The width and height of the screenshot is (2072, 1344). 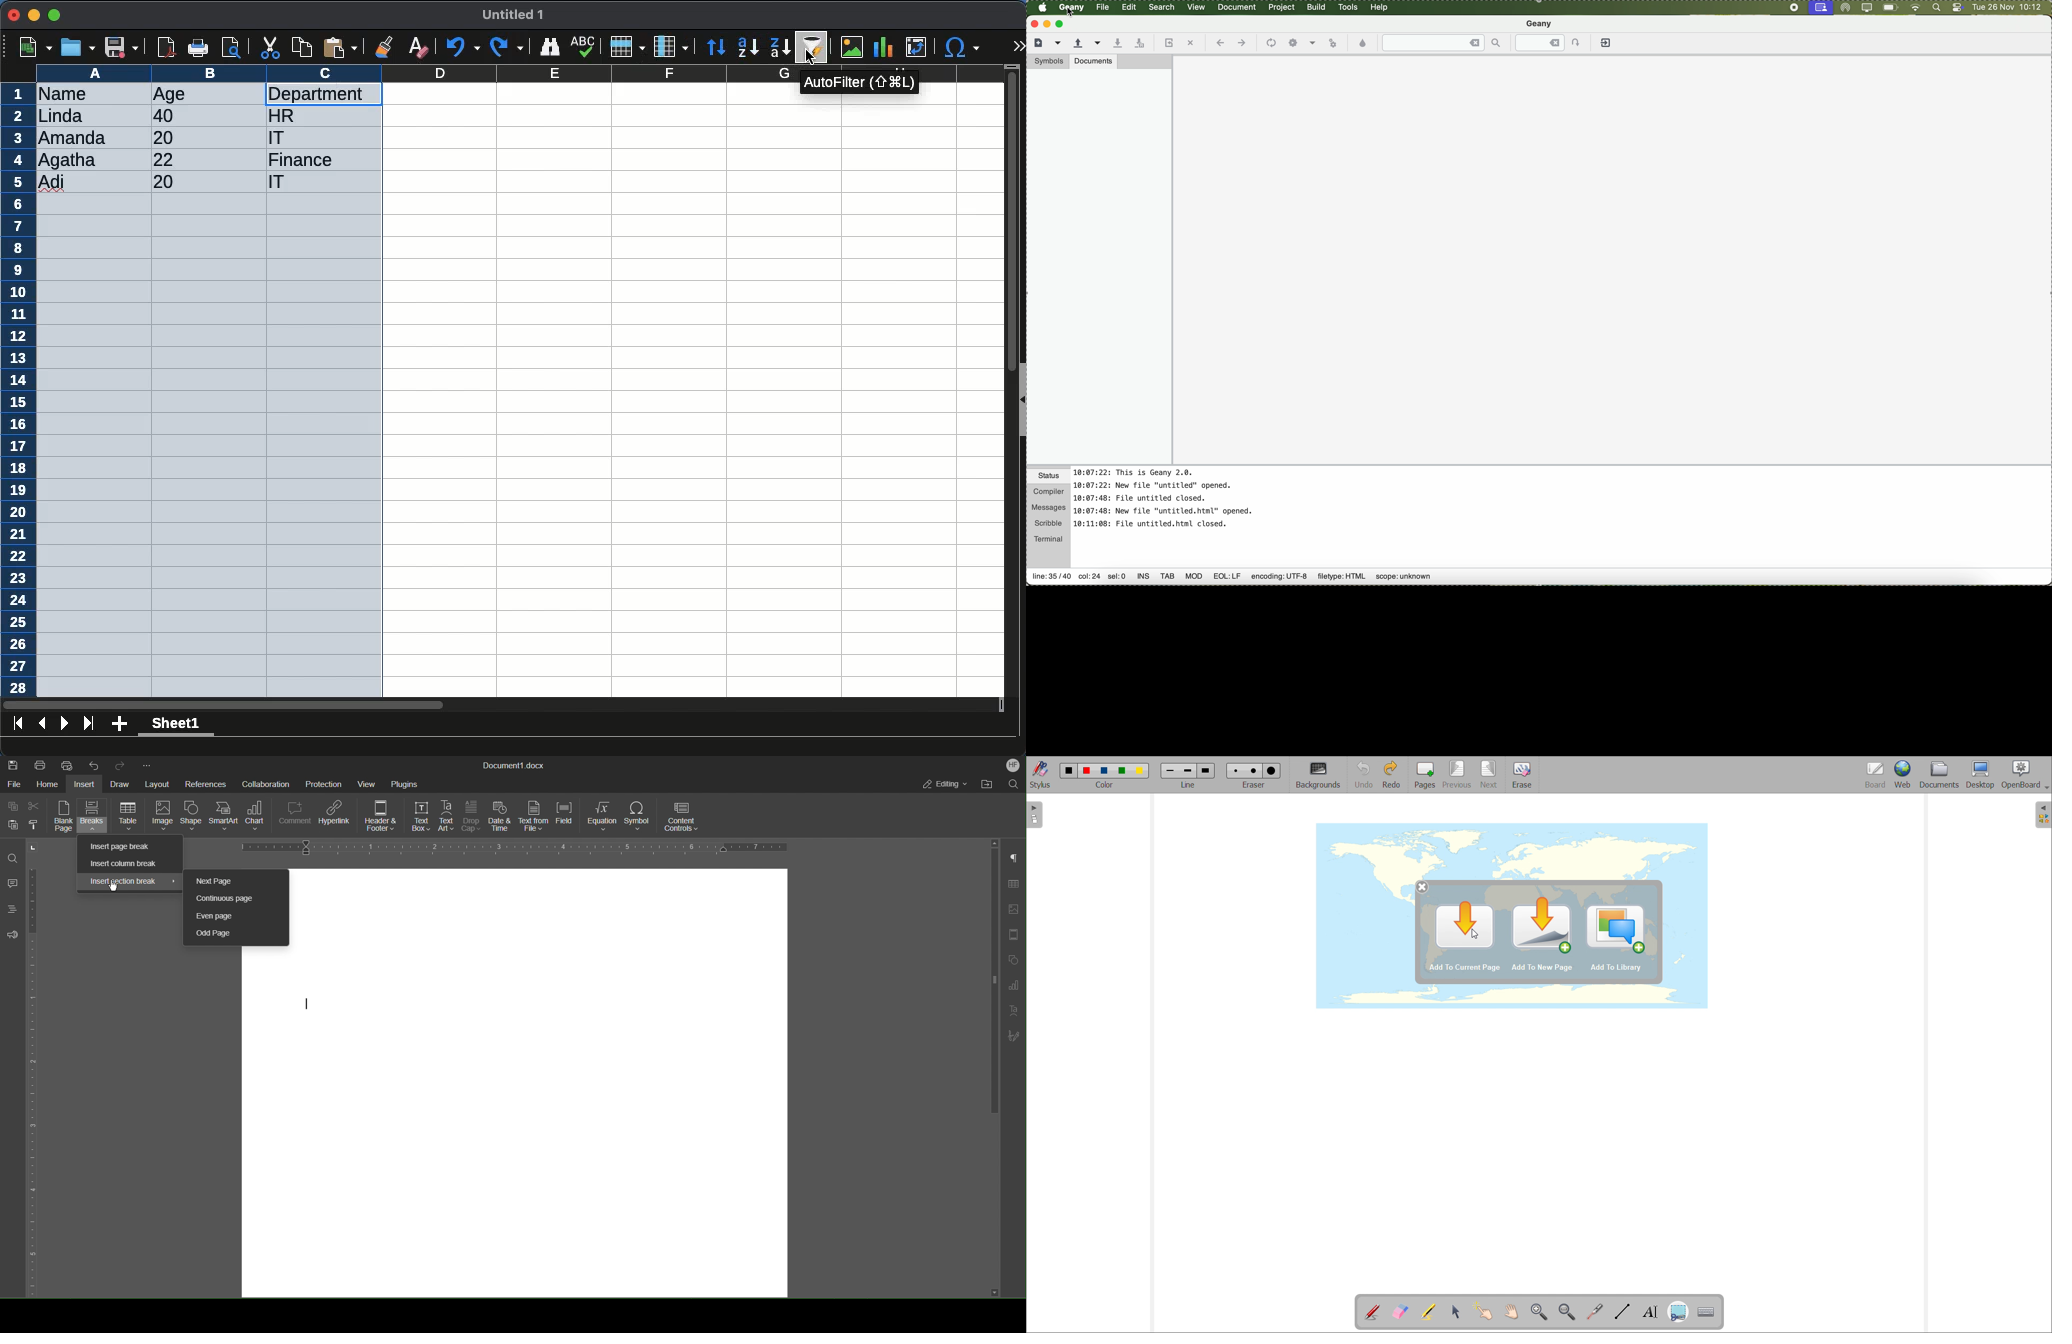 What do you see at coordinates (1140, 44) in the screenshot?
I see `save all open files` at bounding box center [1140, 44].